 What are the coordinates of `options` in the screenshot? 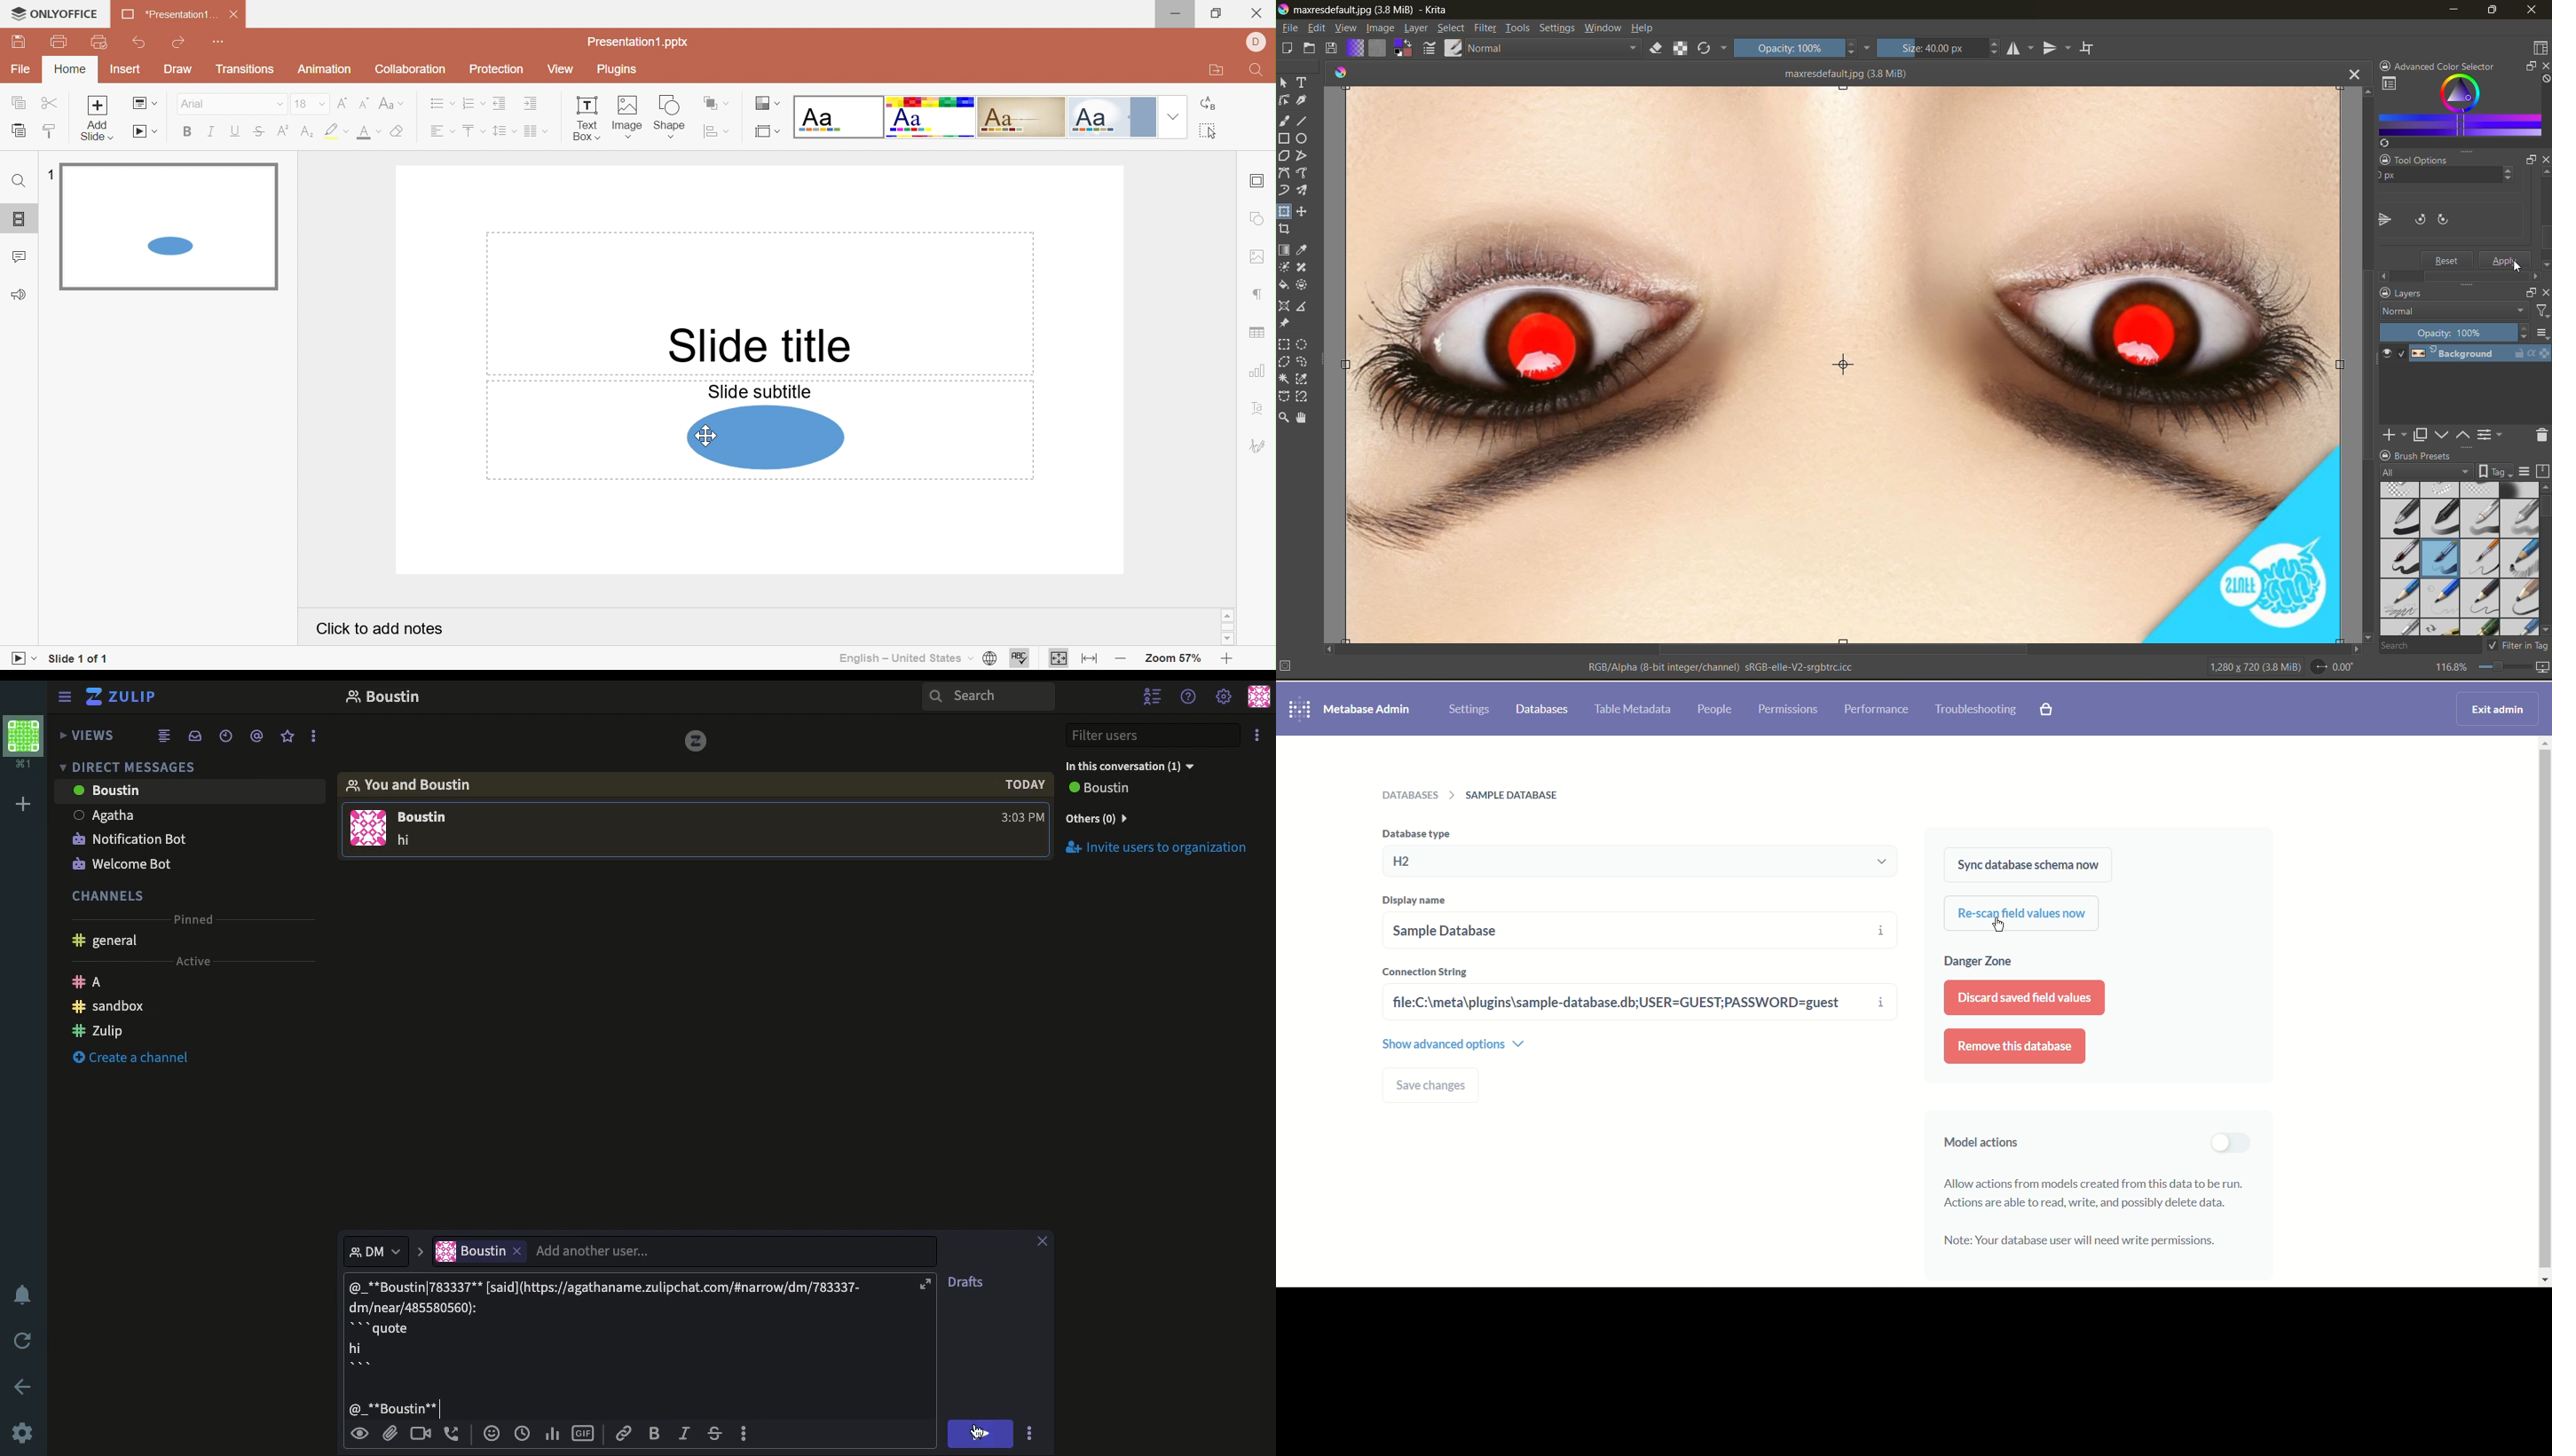 It's located at (2541, 333).